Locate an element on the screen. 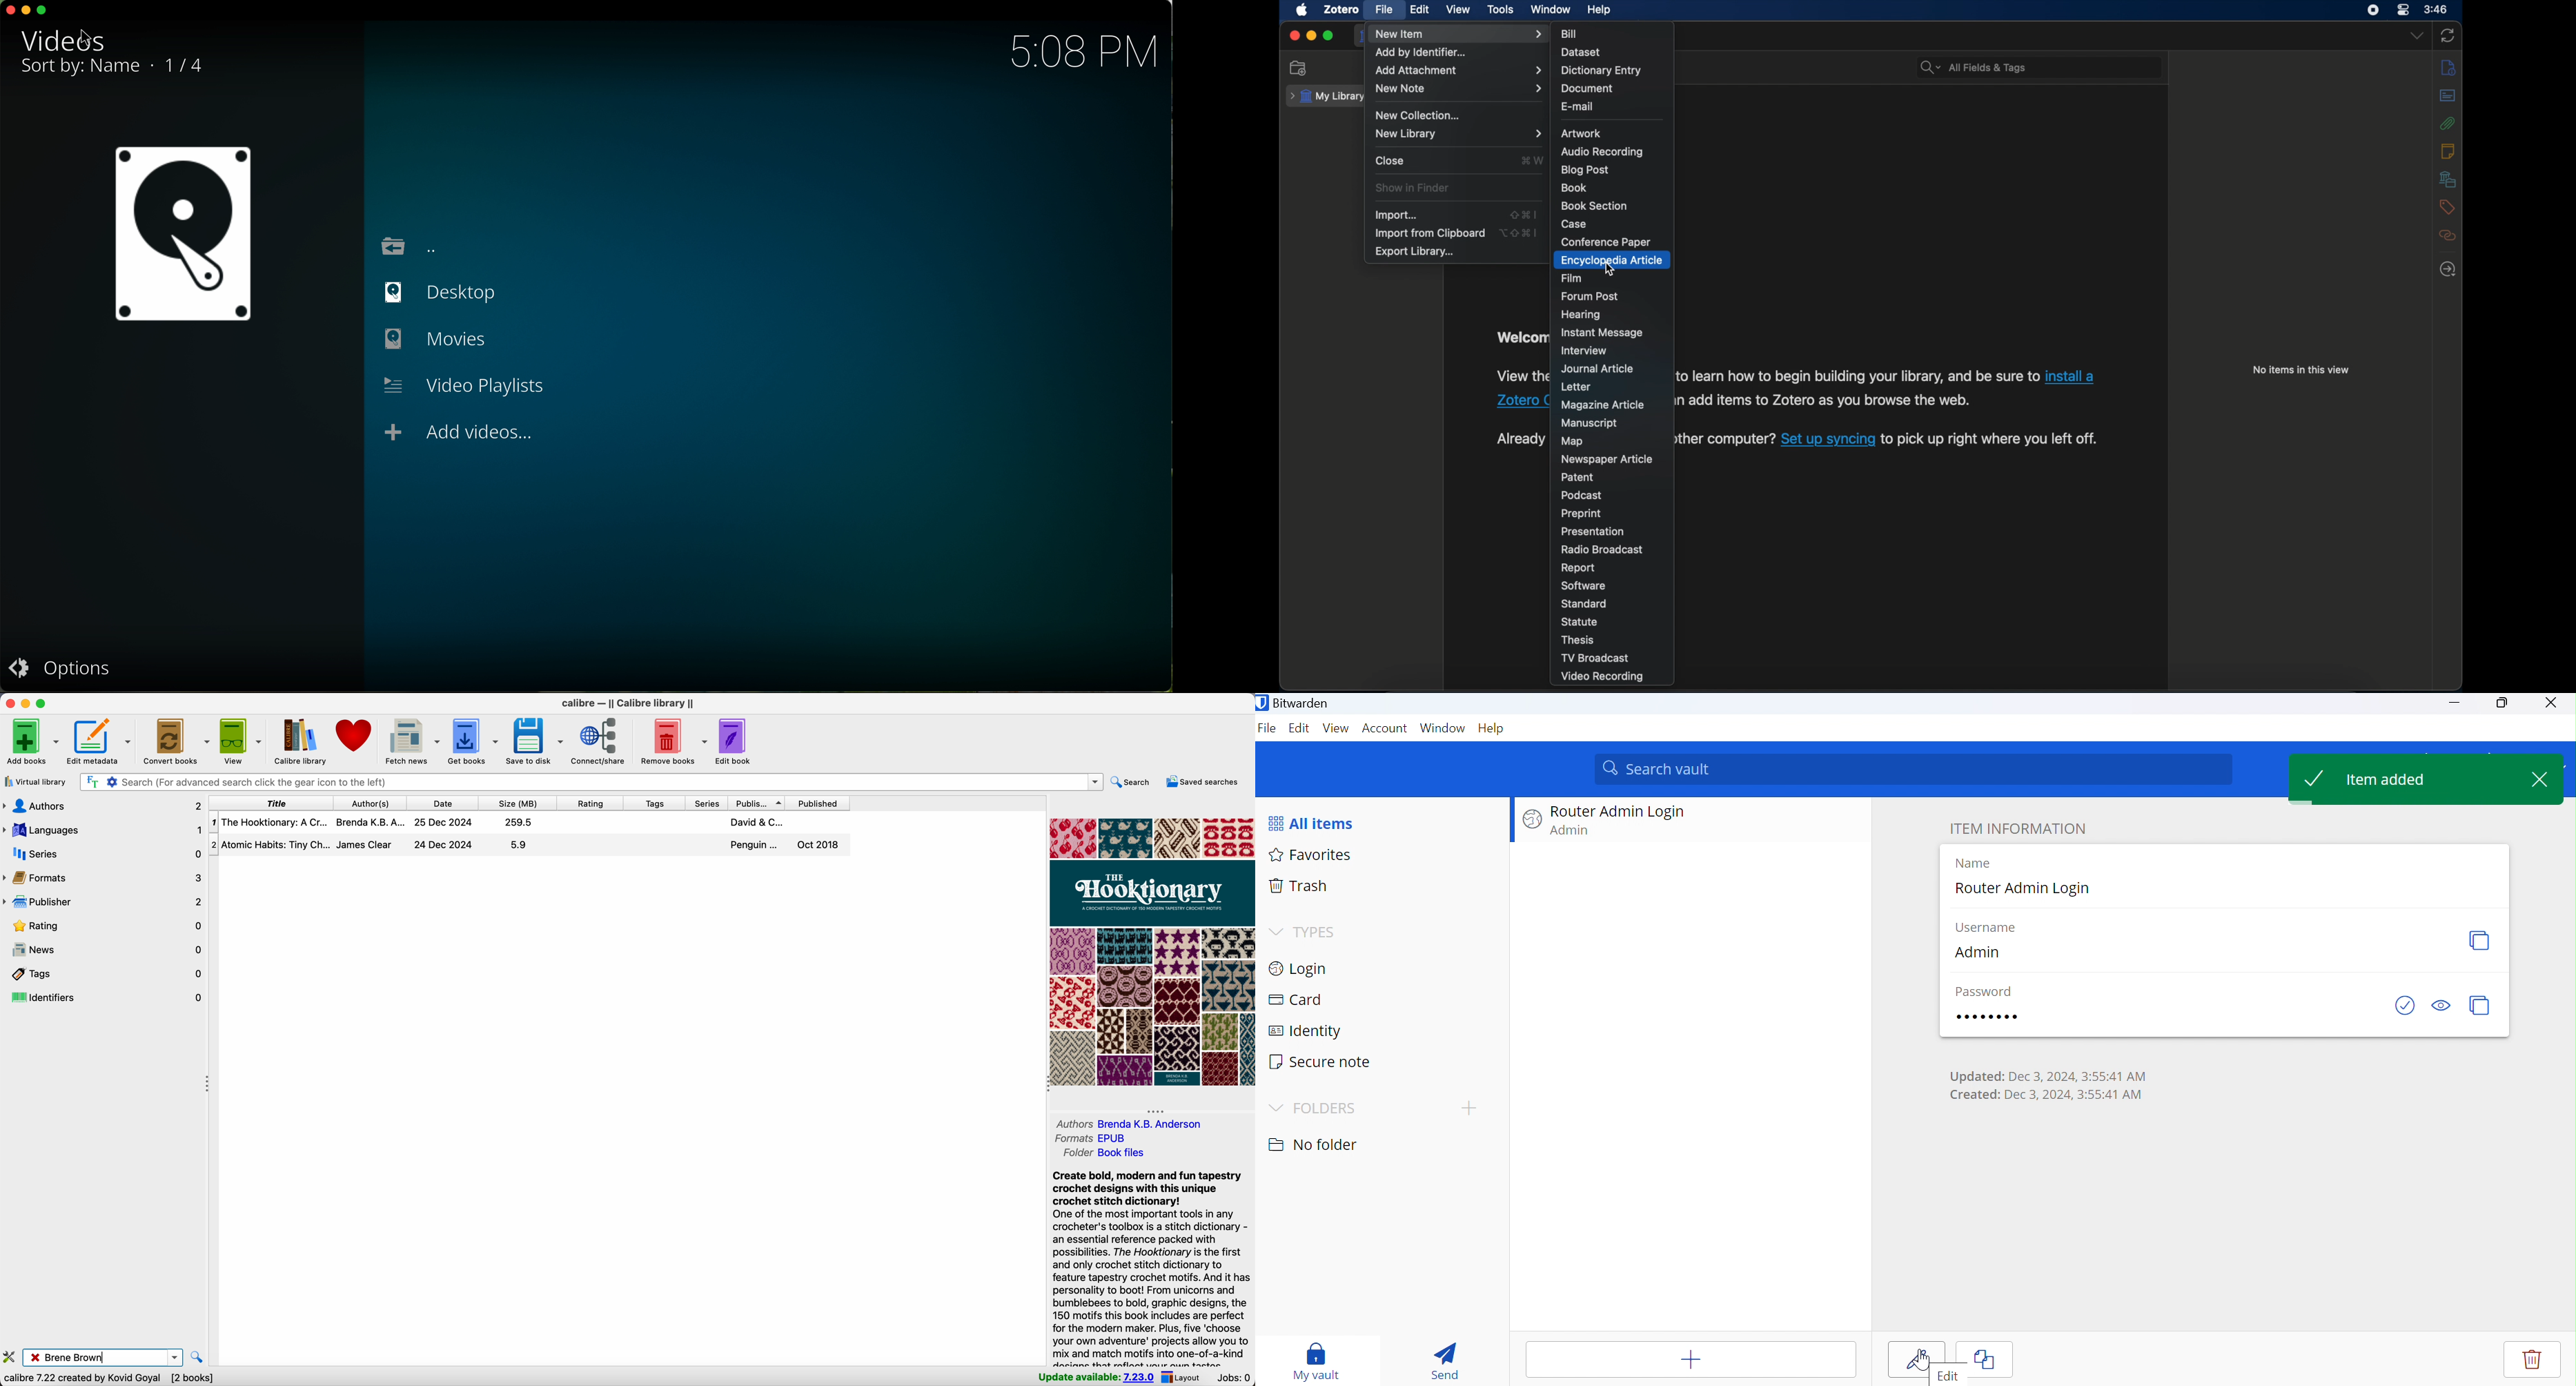 The height and width of the screenshot is (1400, 2576). virtual library is located at coordinates (36, 783).